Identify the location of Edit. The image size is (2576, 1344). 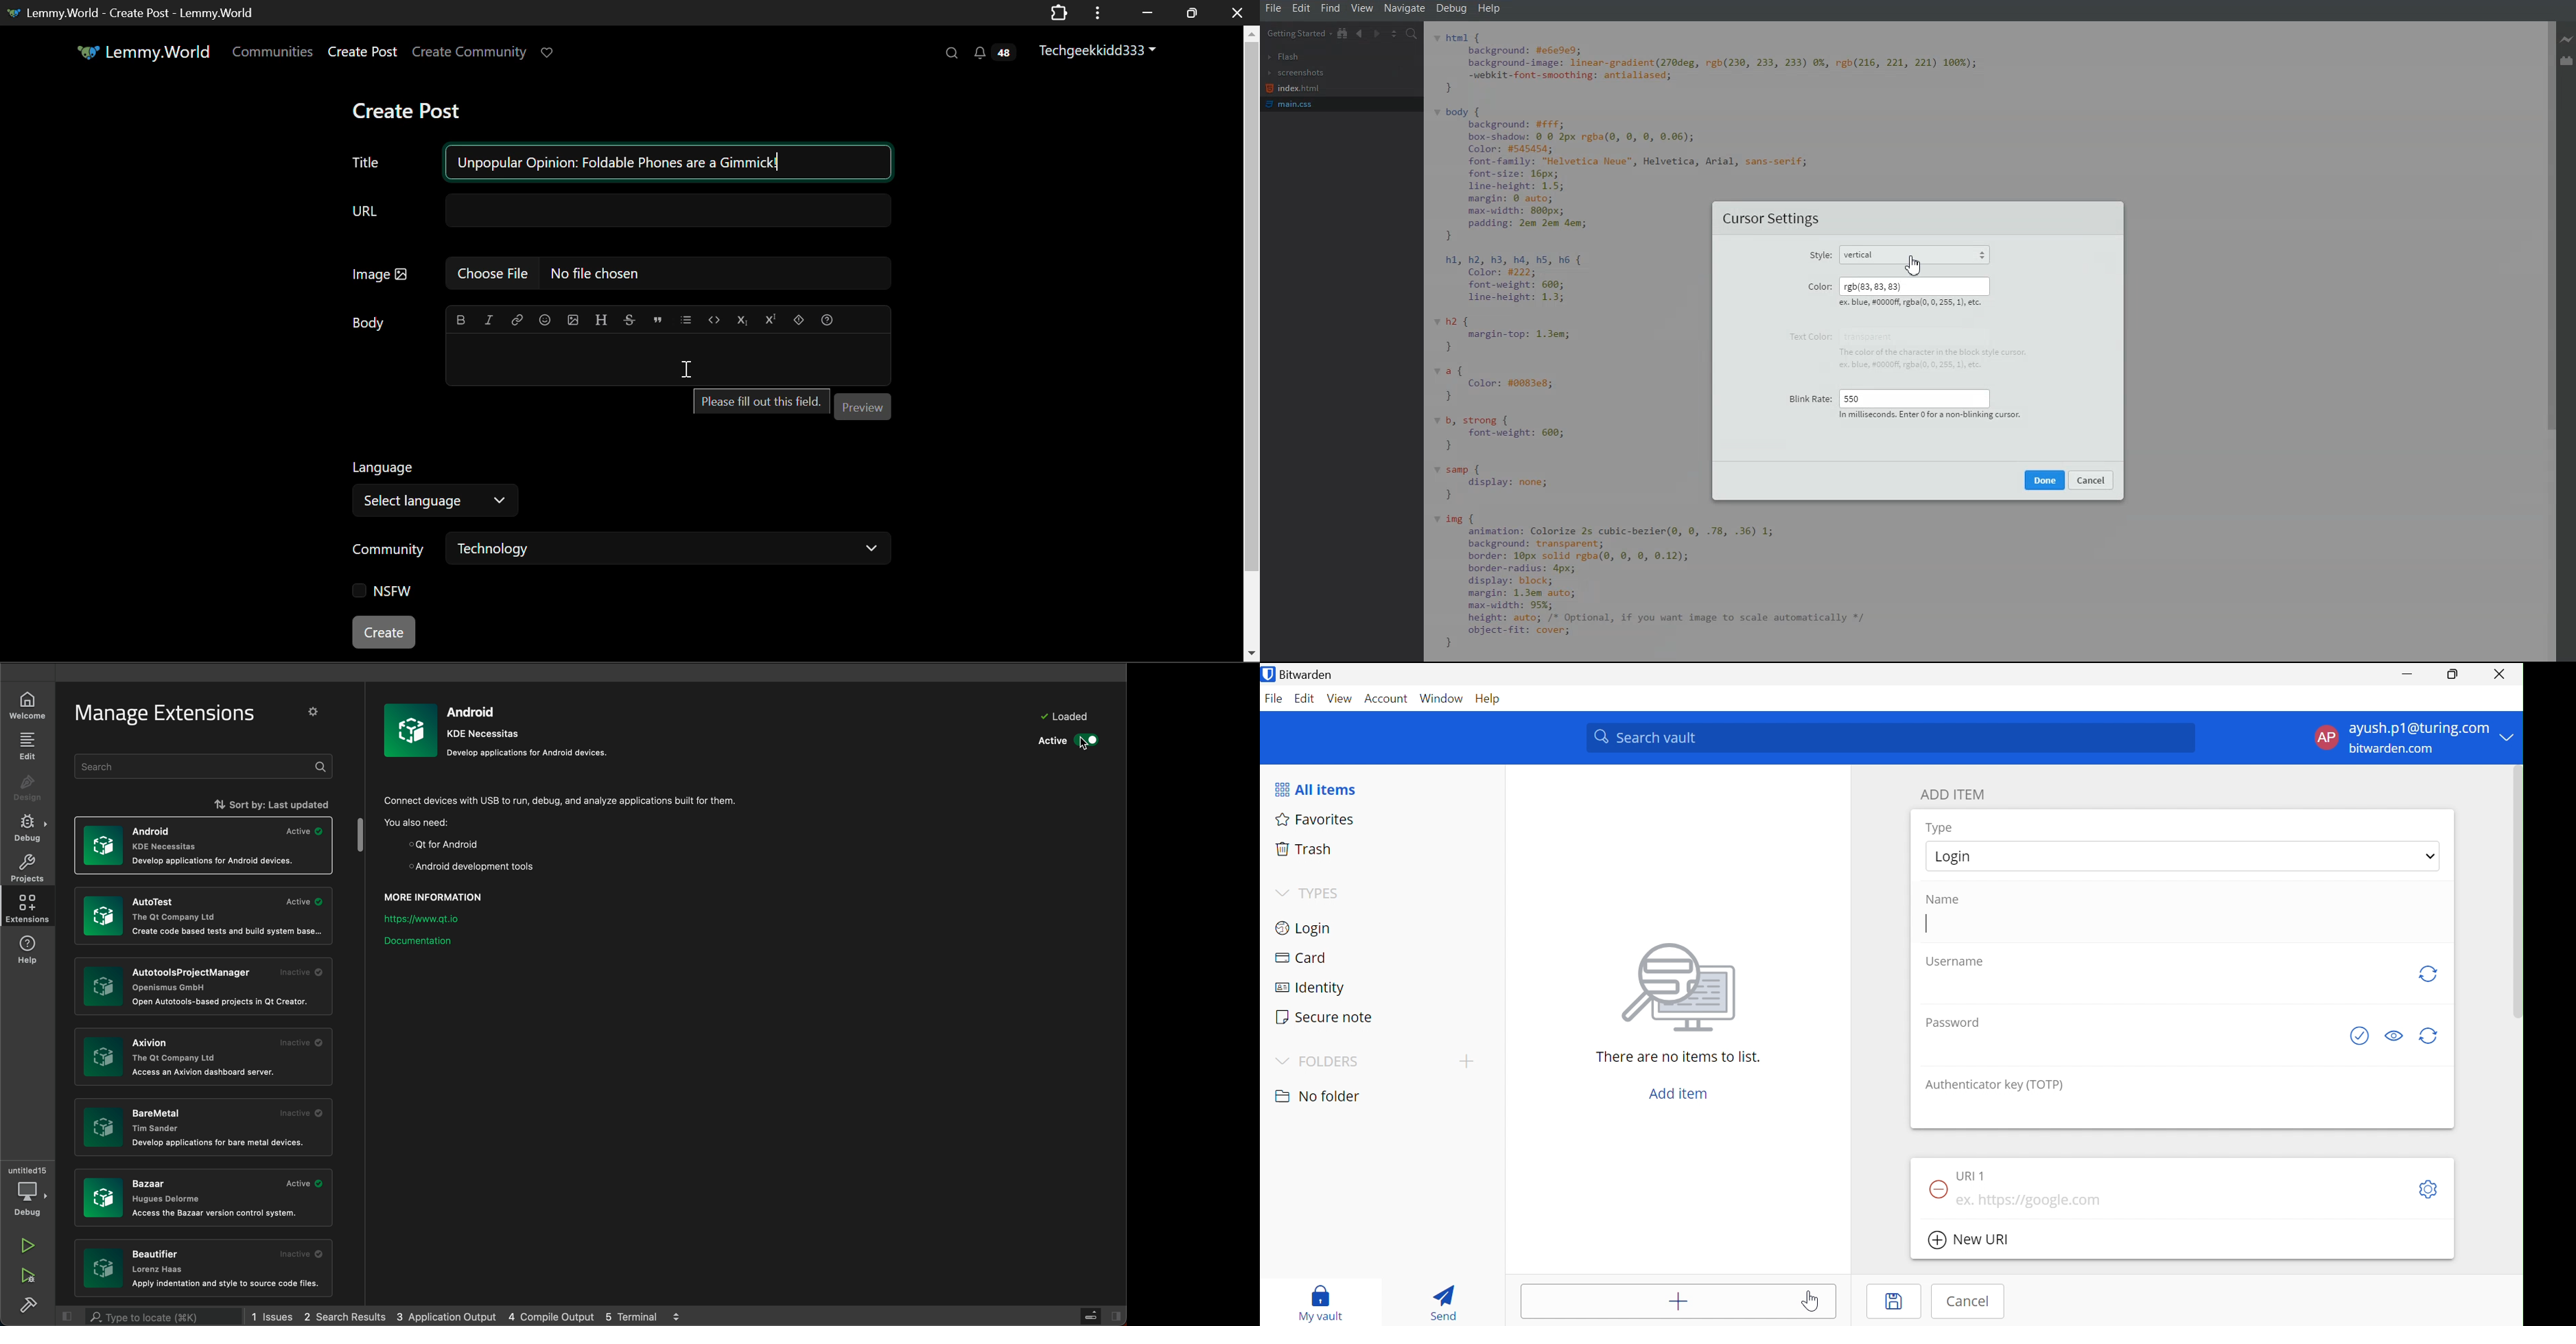
(1302, 8).